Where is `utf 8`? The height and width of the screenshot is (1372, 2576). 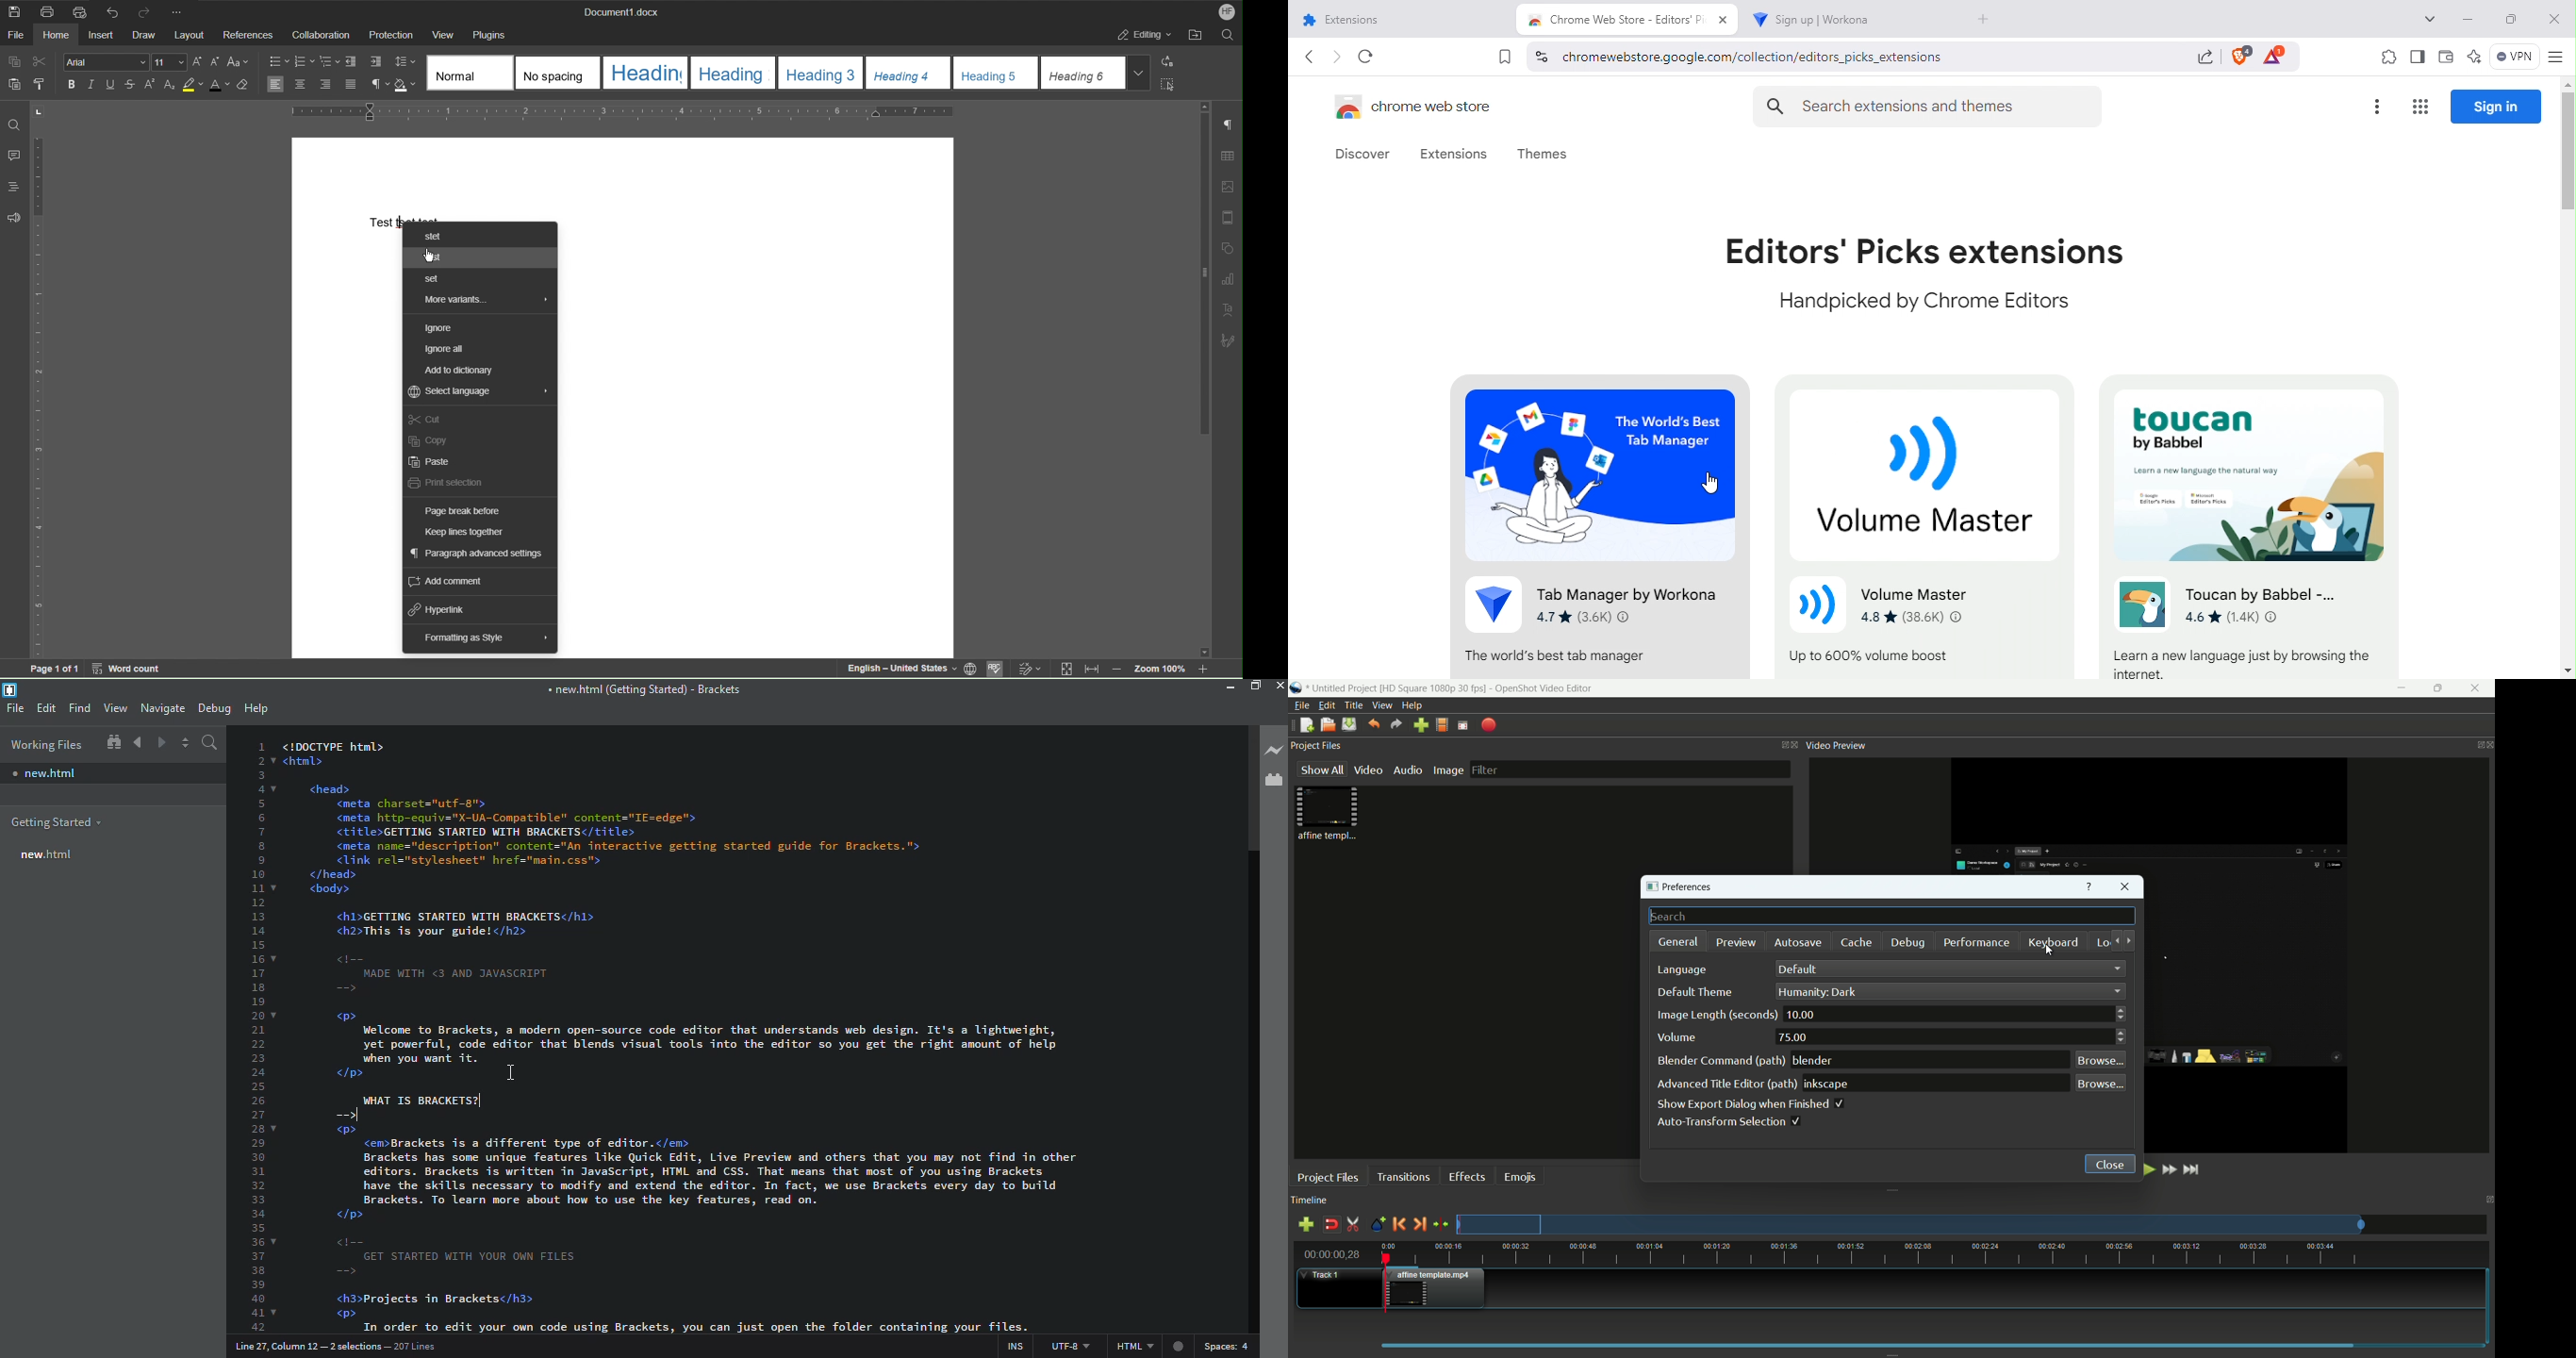 utf 8 is located at coordinates (1069, 1343).